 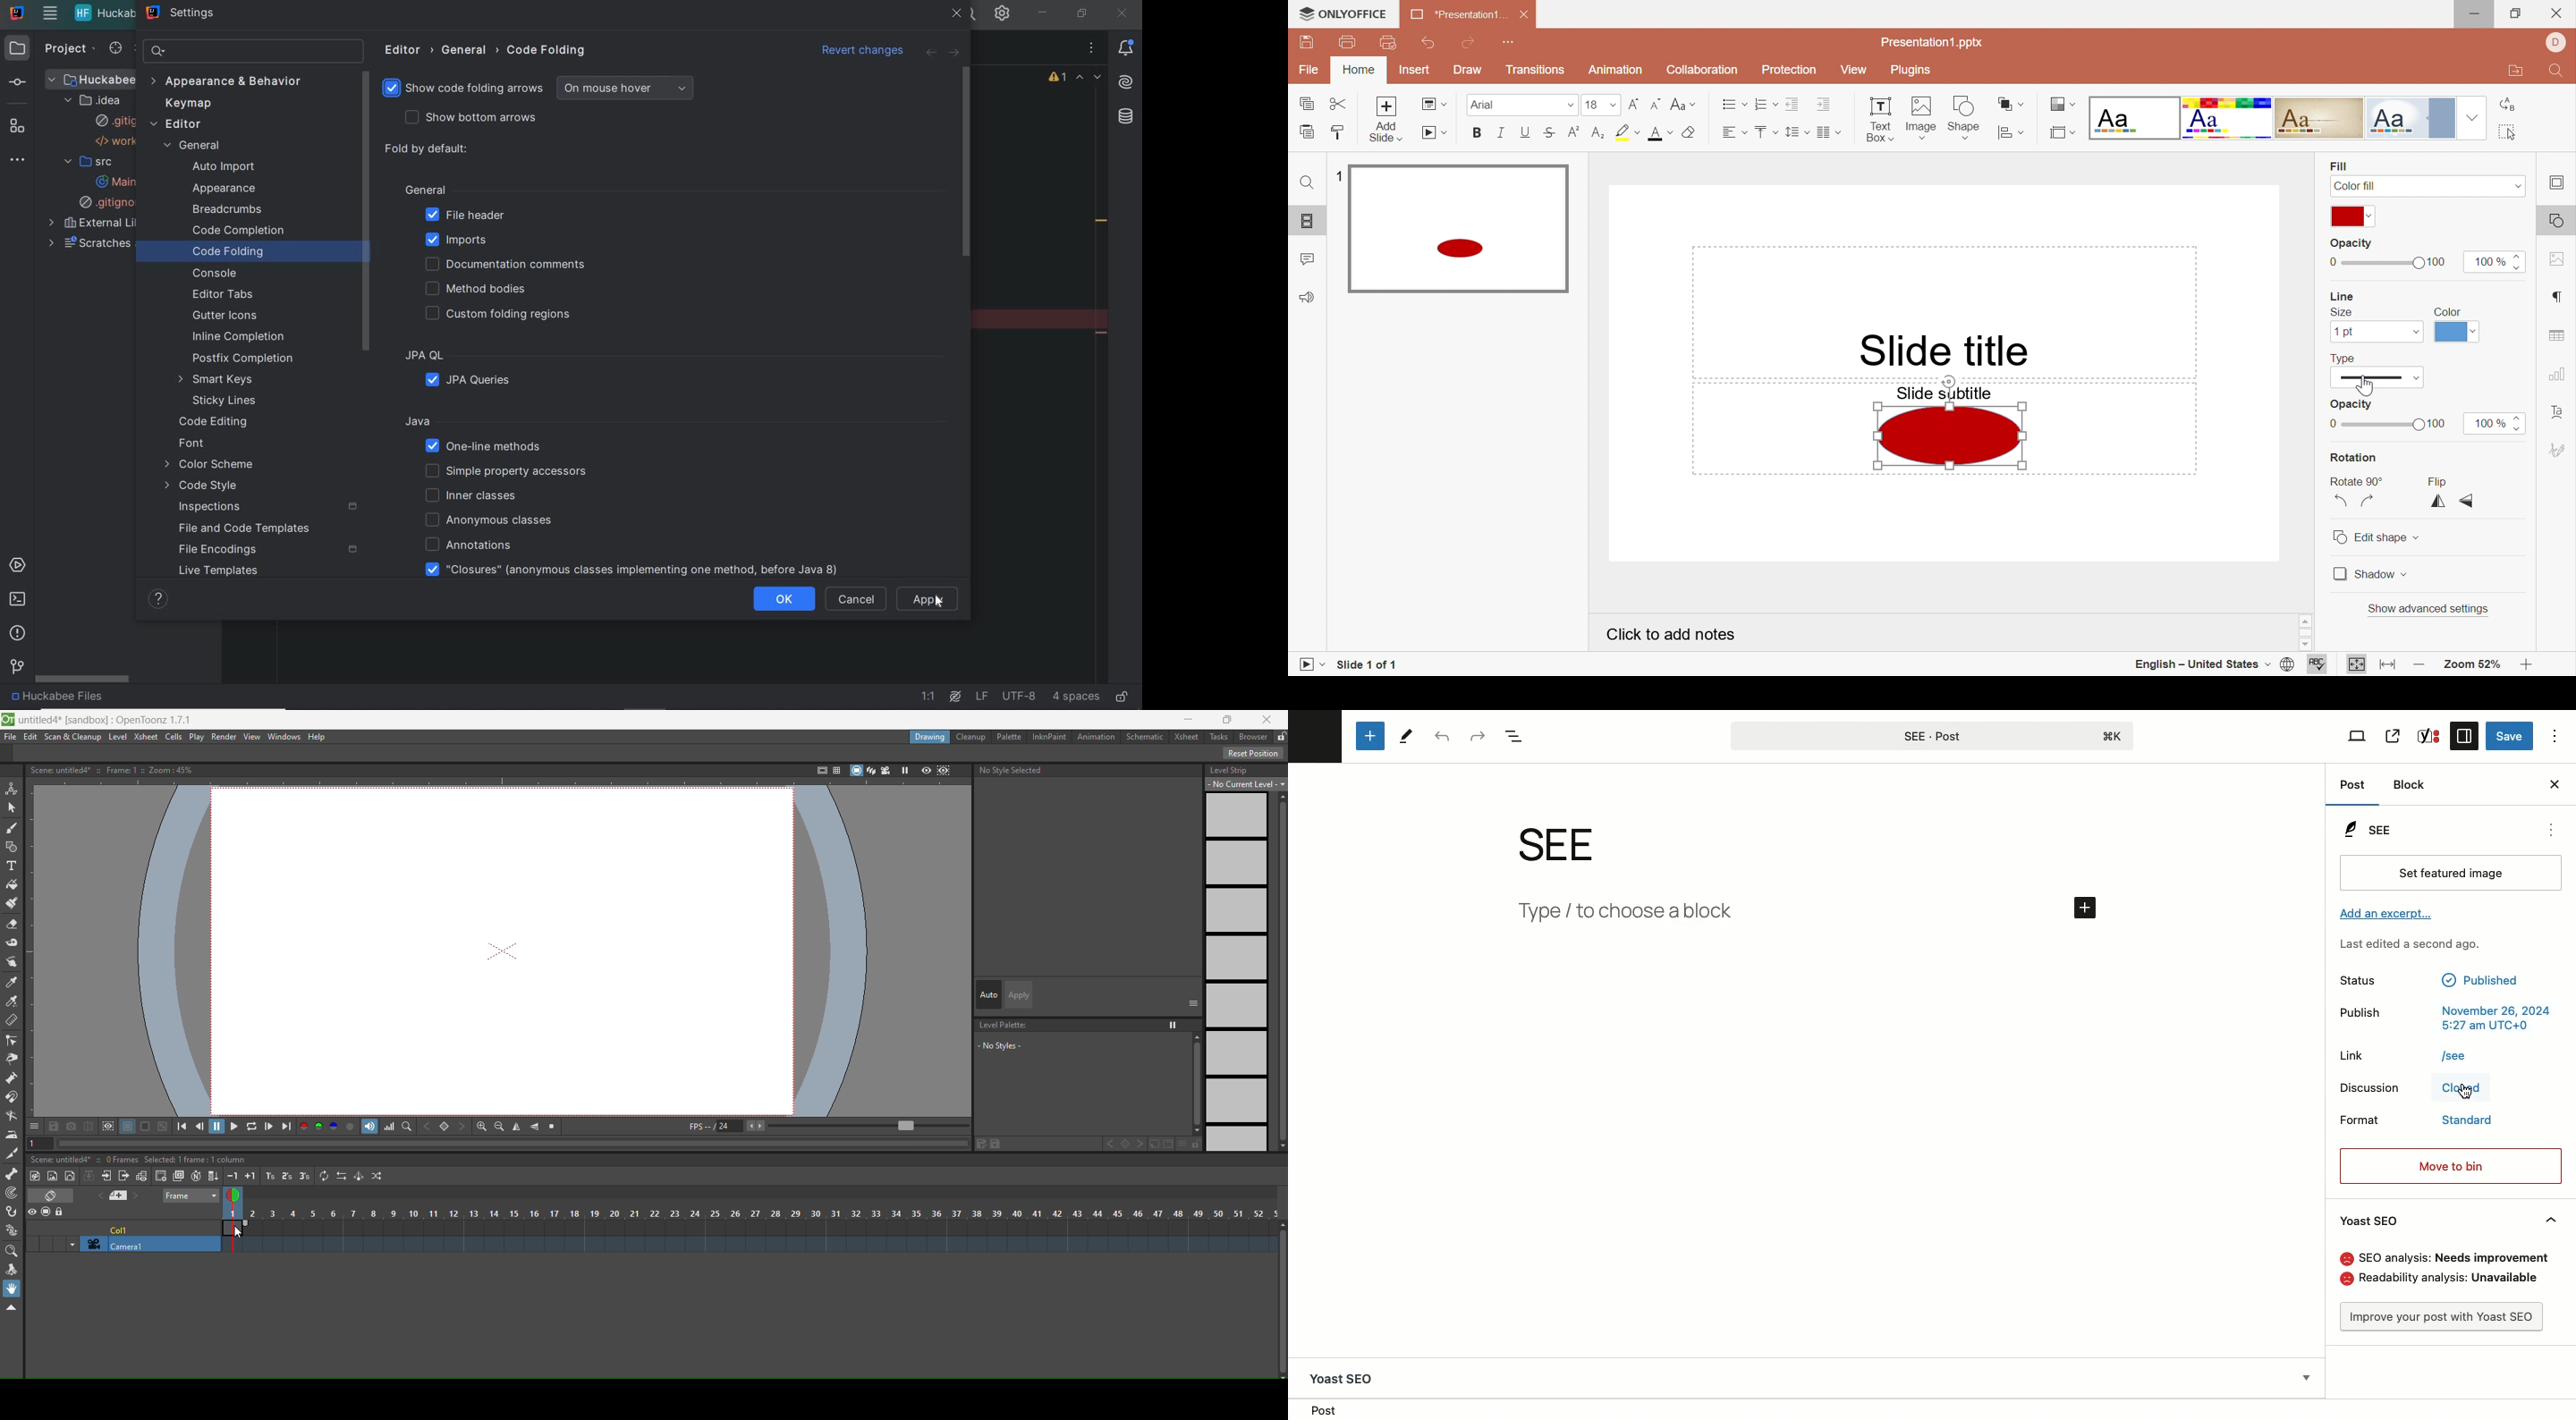 What do you see at coordinates (481, 1126) in the screenshot?
I see `zoom in` at bounding box center [481, 1126].